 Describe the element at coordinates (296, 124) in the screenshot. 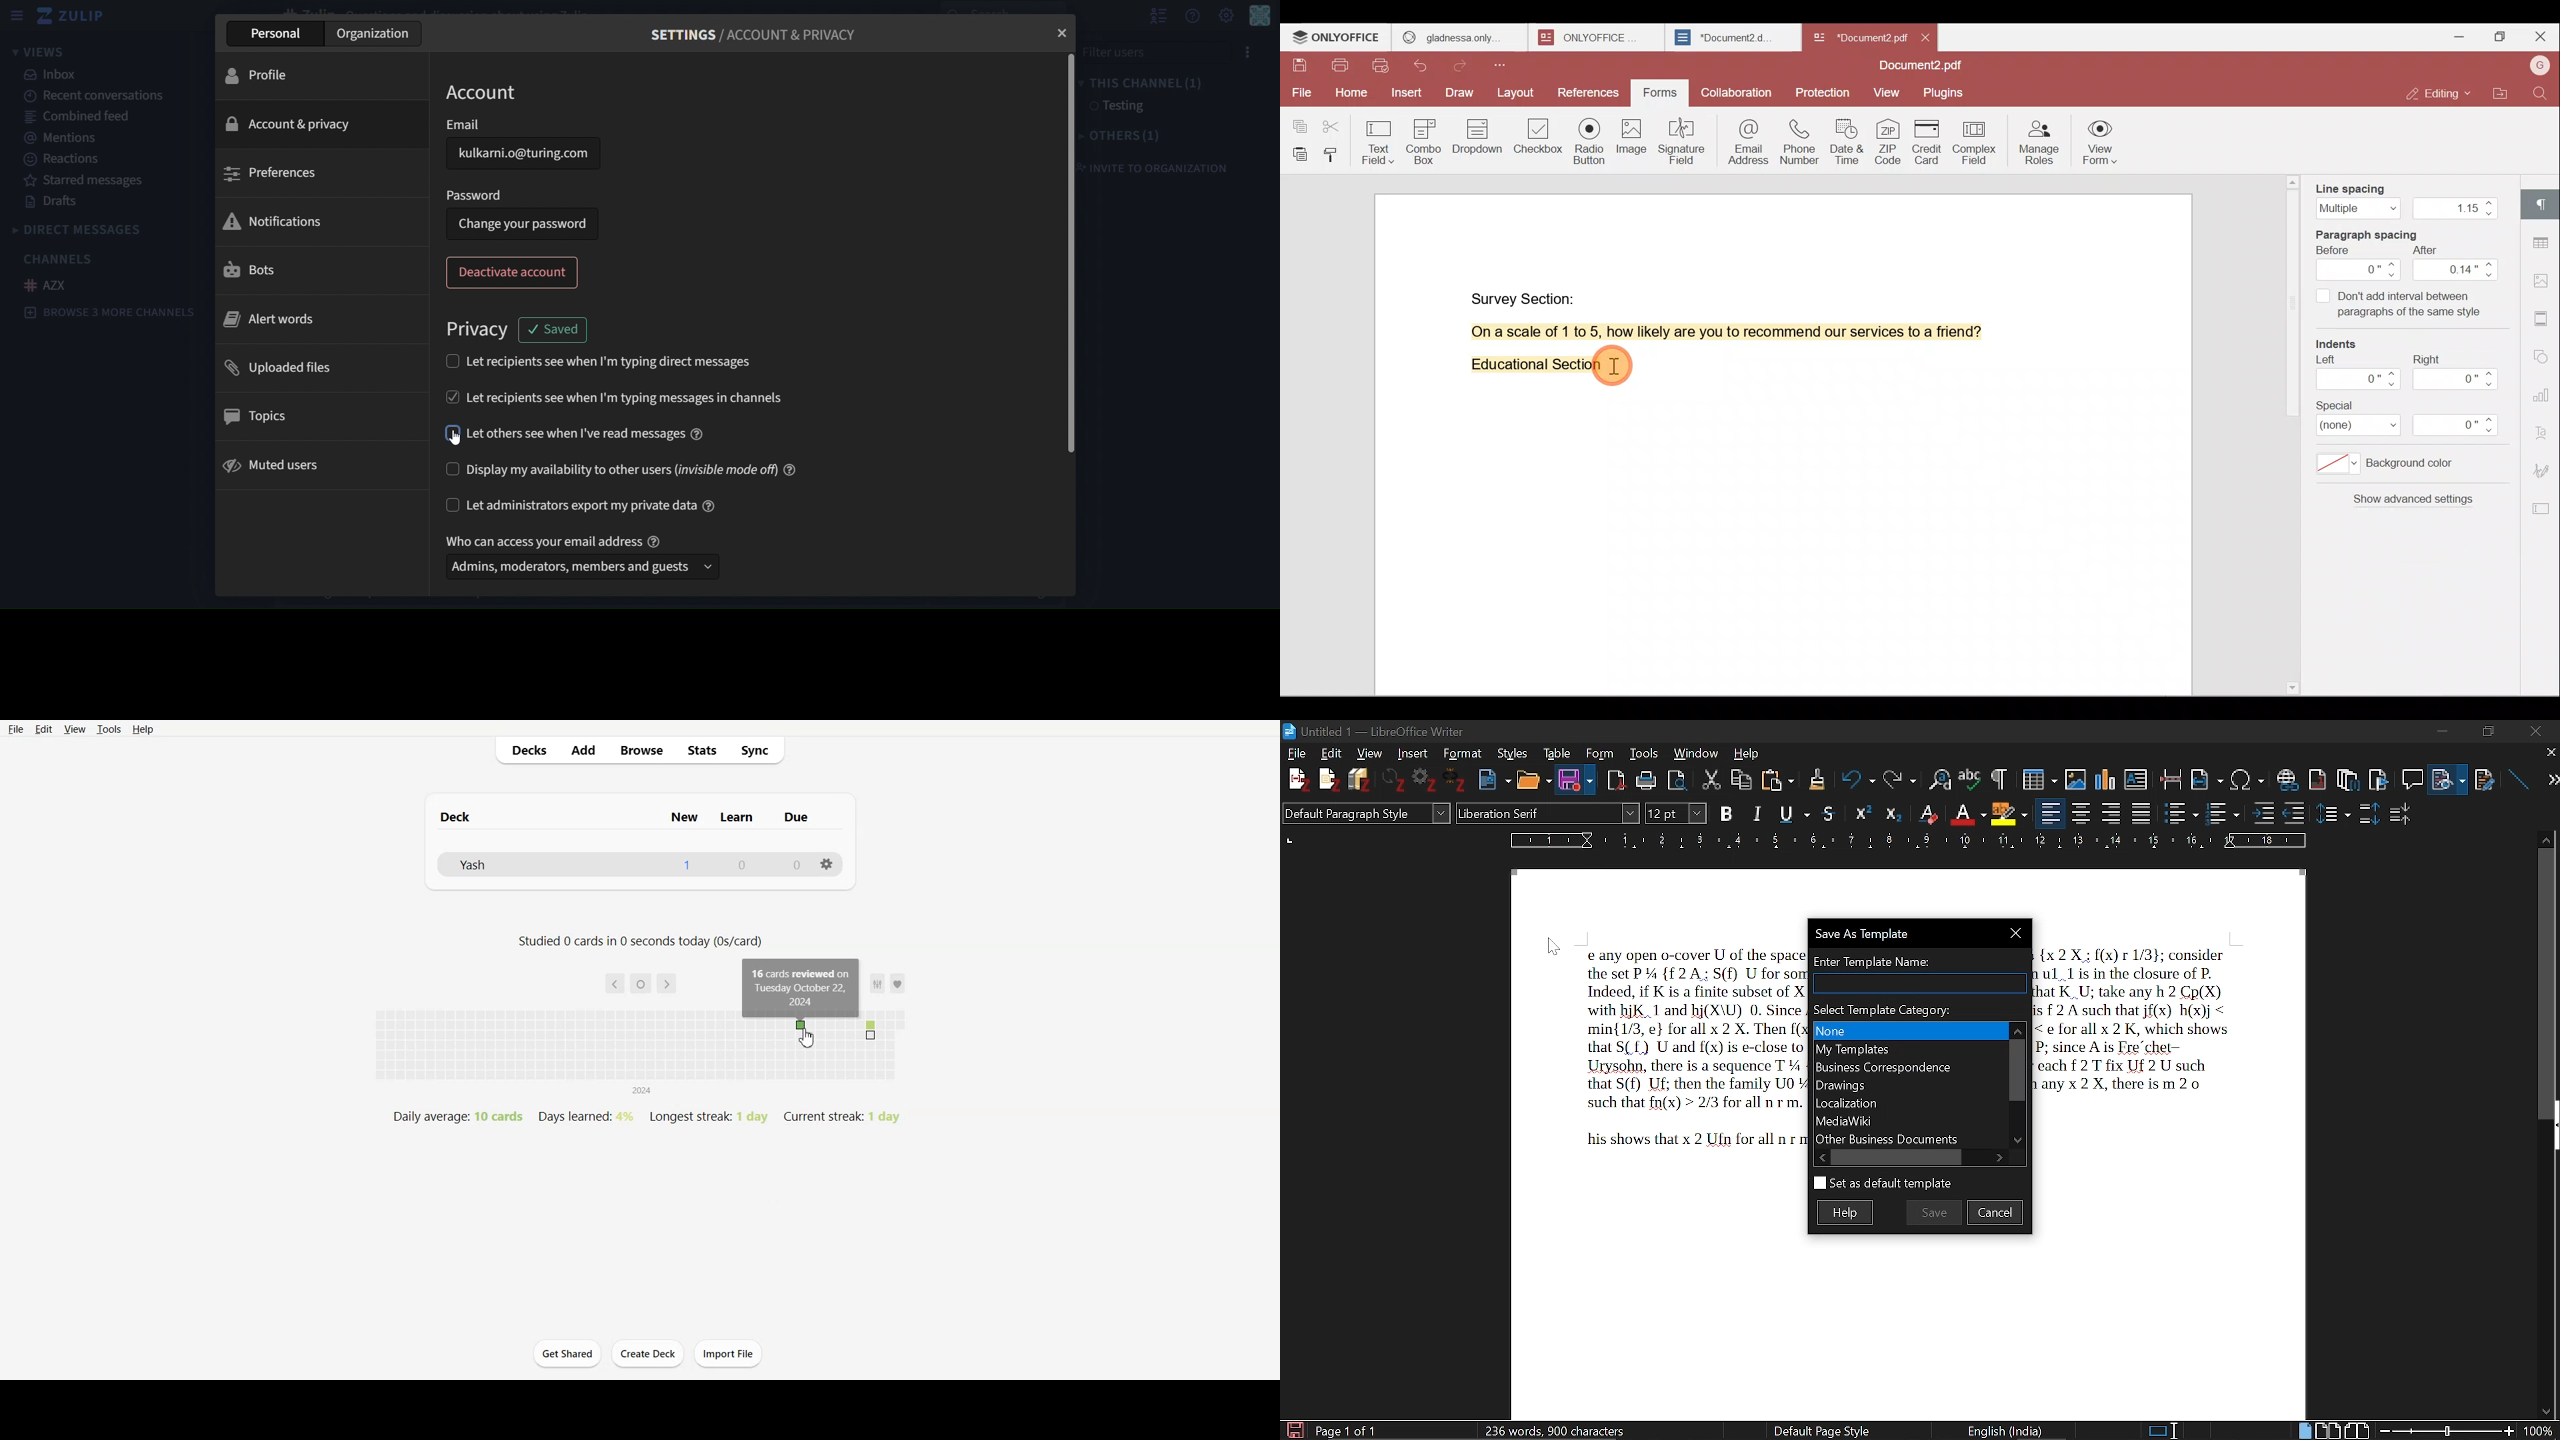

I see `account & privacy` at that location.